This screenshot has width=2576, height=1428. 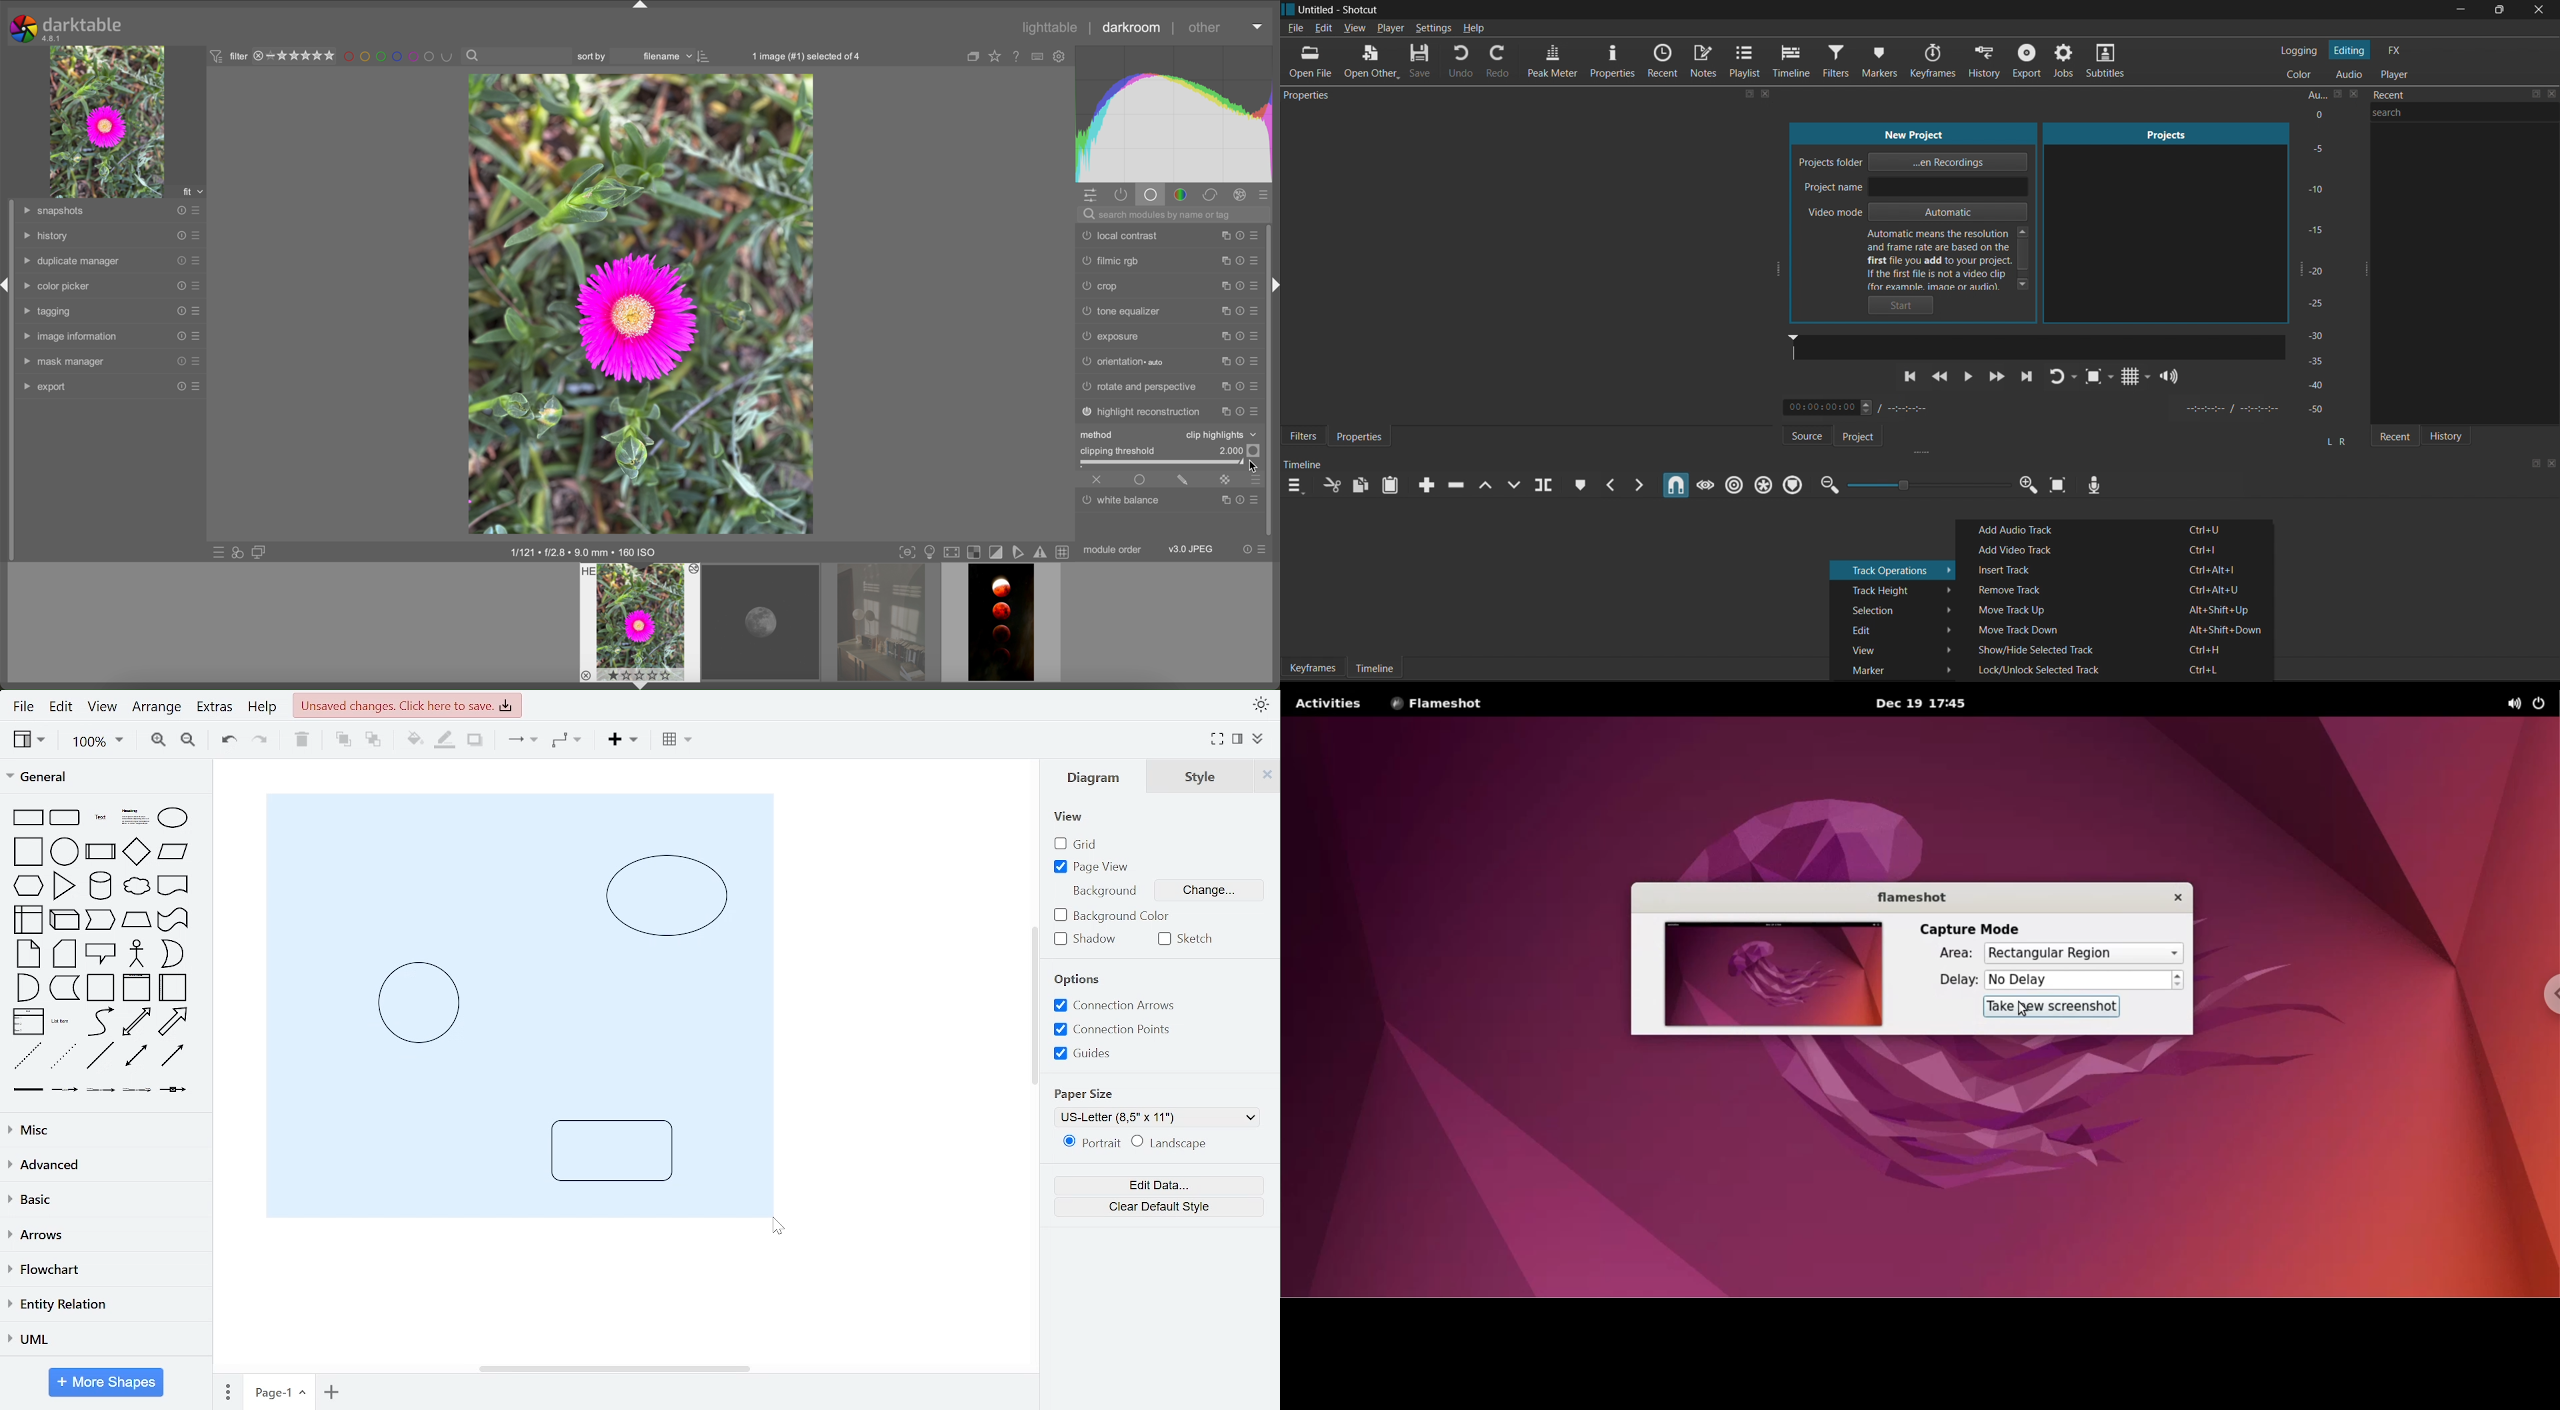 What do you see at coordinates (279, 1391) in the screenshot?
I see `Page-1` at bounding box center [279, 1391].